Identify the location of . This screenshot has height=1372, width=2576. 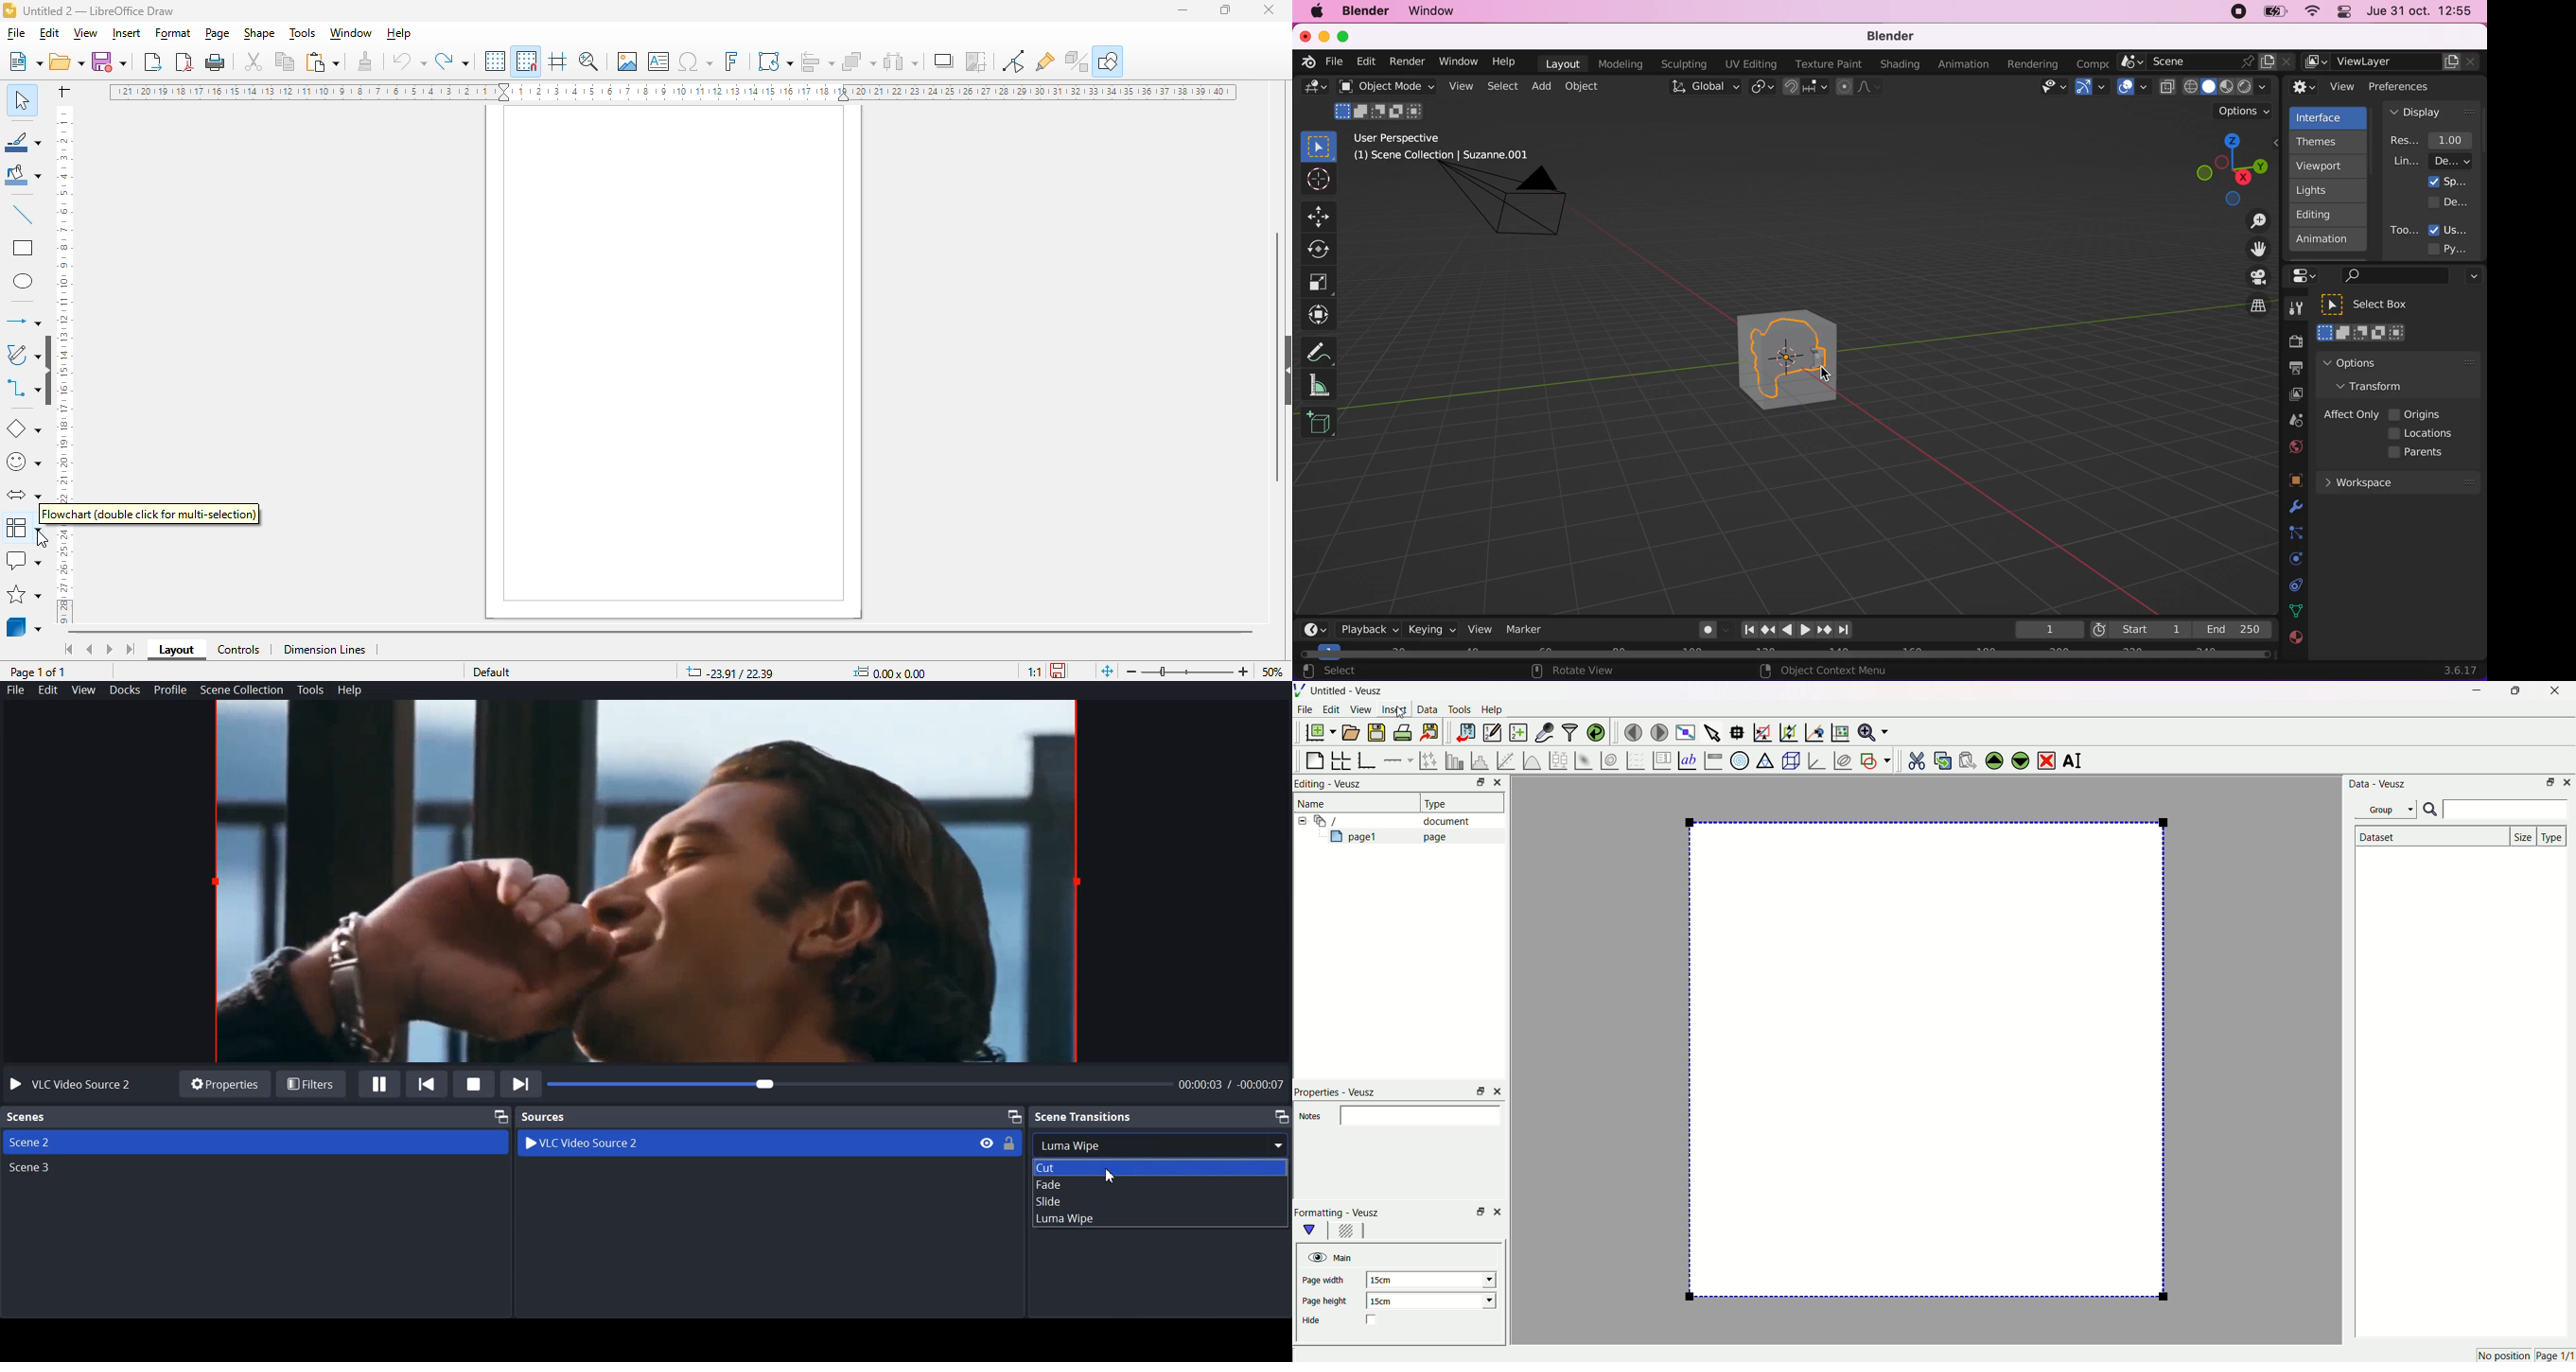
(1319, 283).